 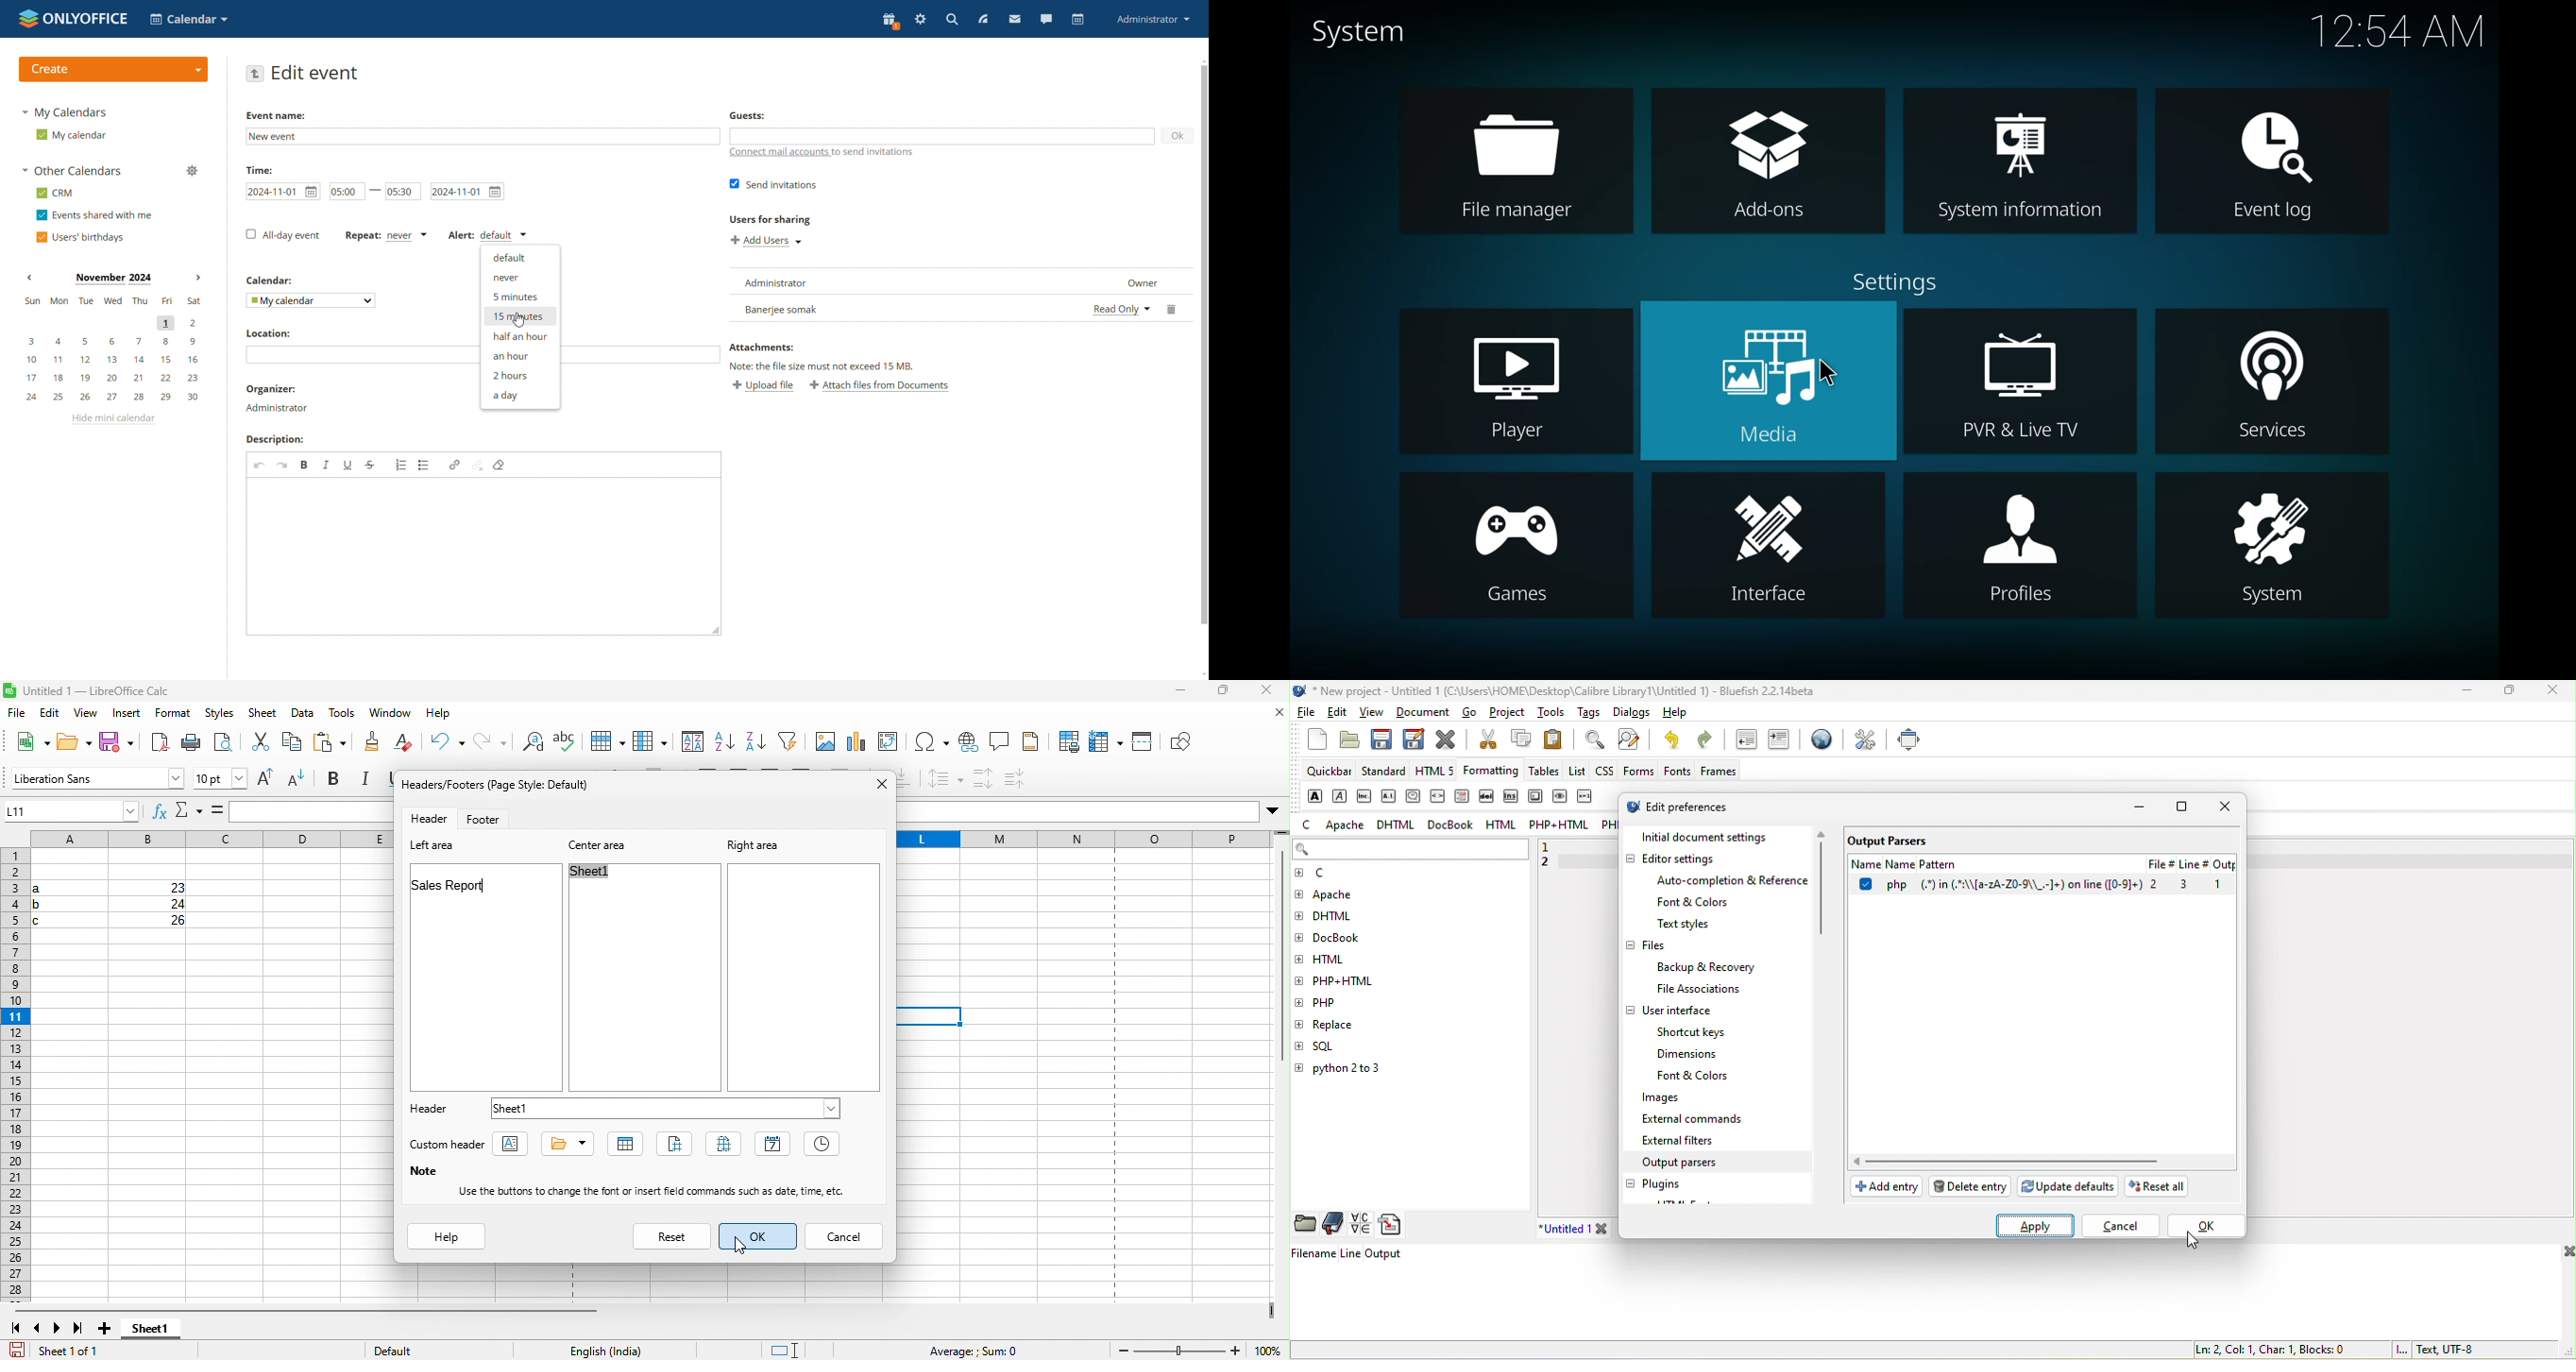 What do you see at coordinates (876, 787) in the screenshot?
I see `close` at bounding box center [876, 787].